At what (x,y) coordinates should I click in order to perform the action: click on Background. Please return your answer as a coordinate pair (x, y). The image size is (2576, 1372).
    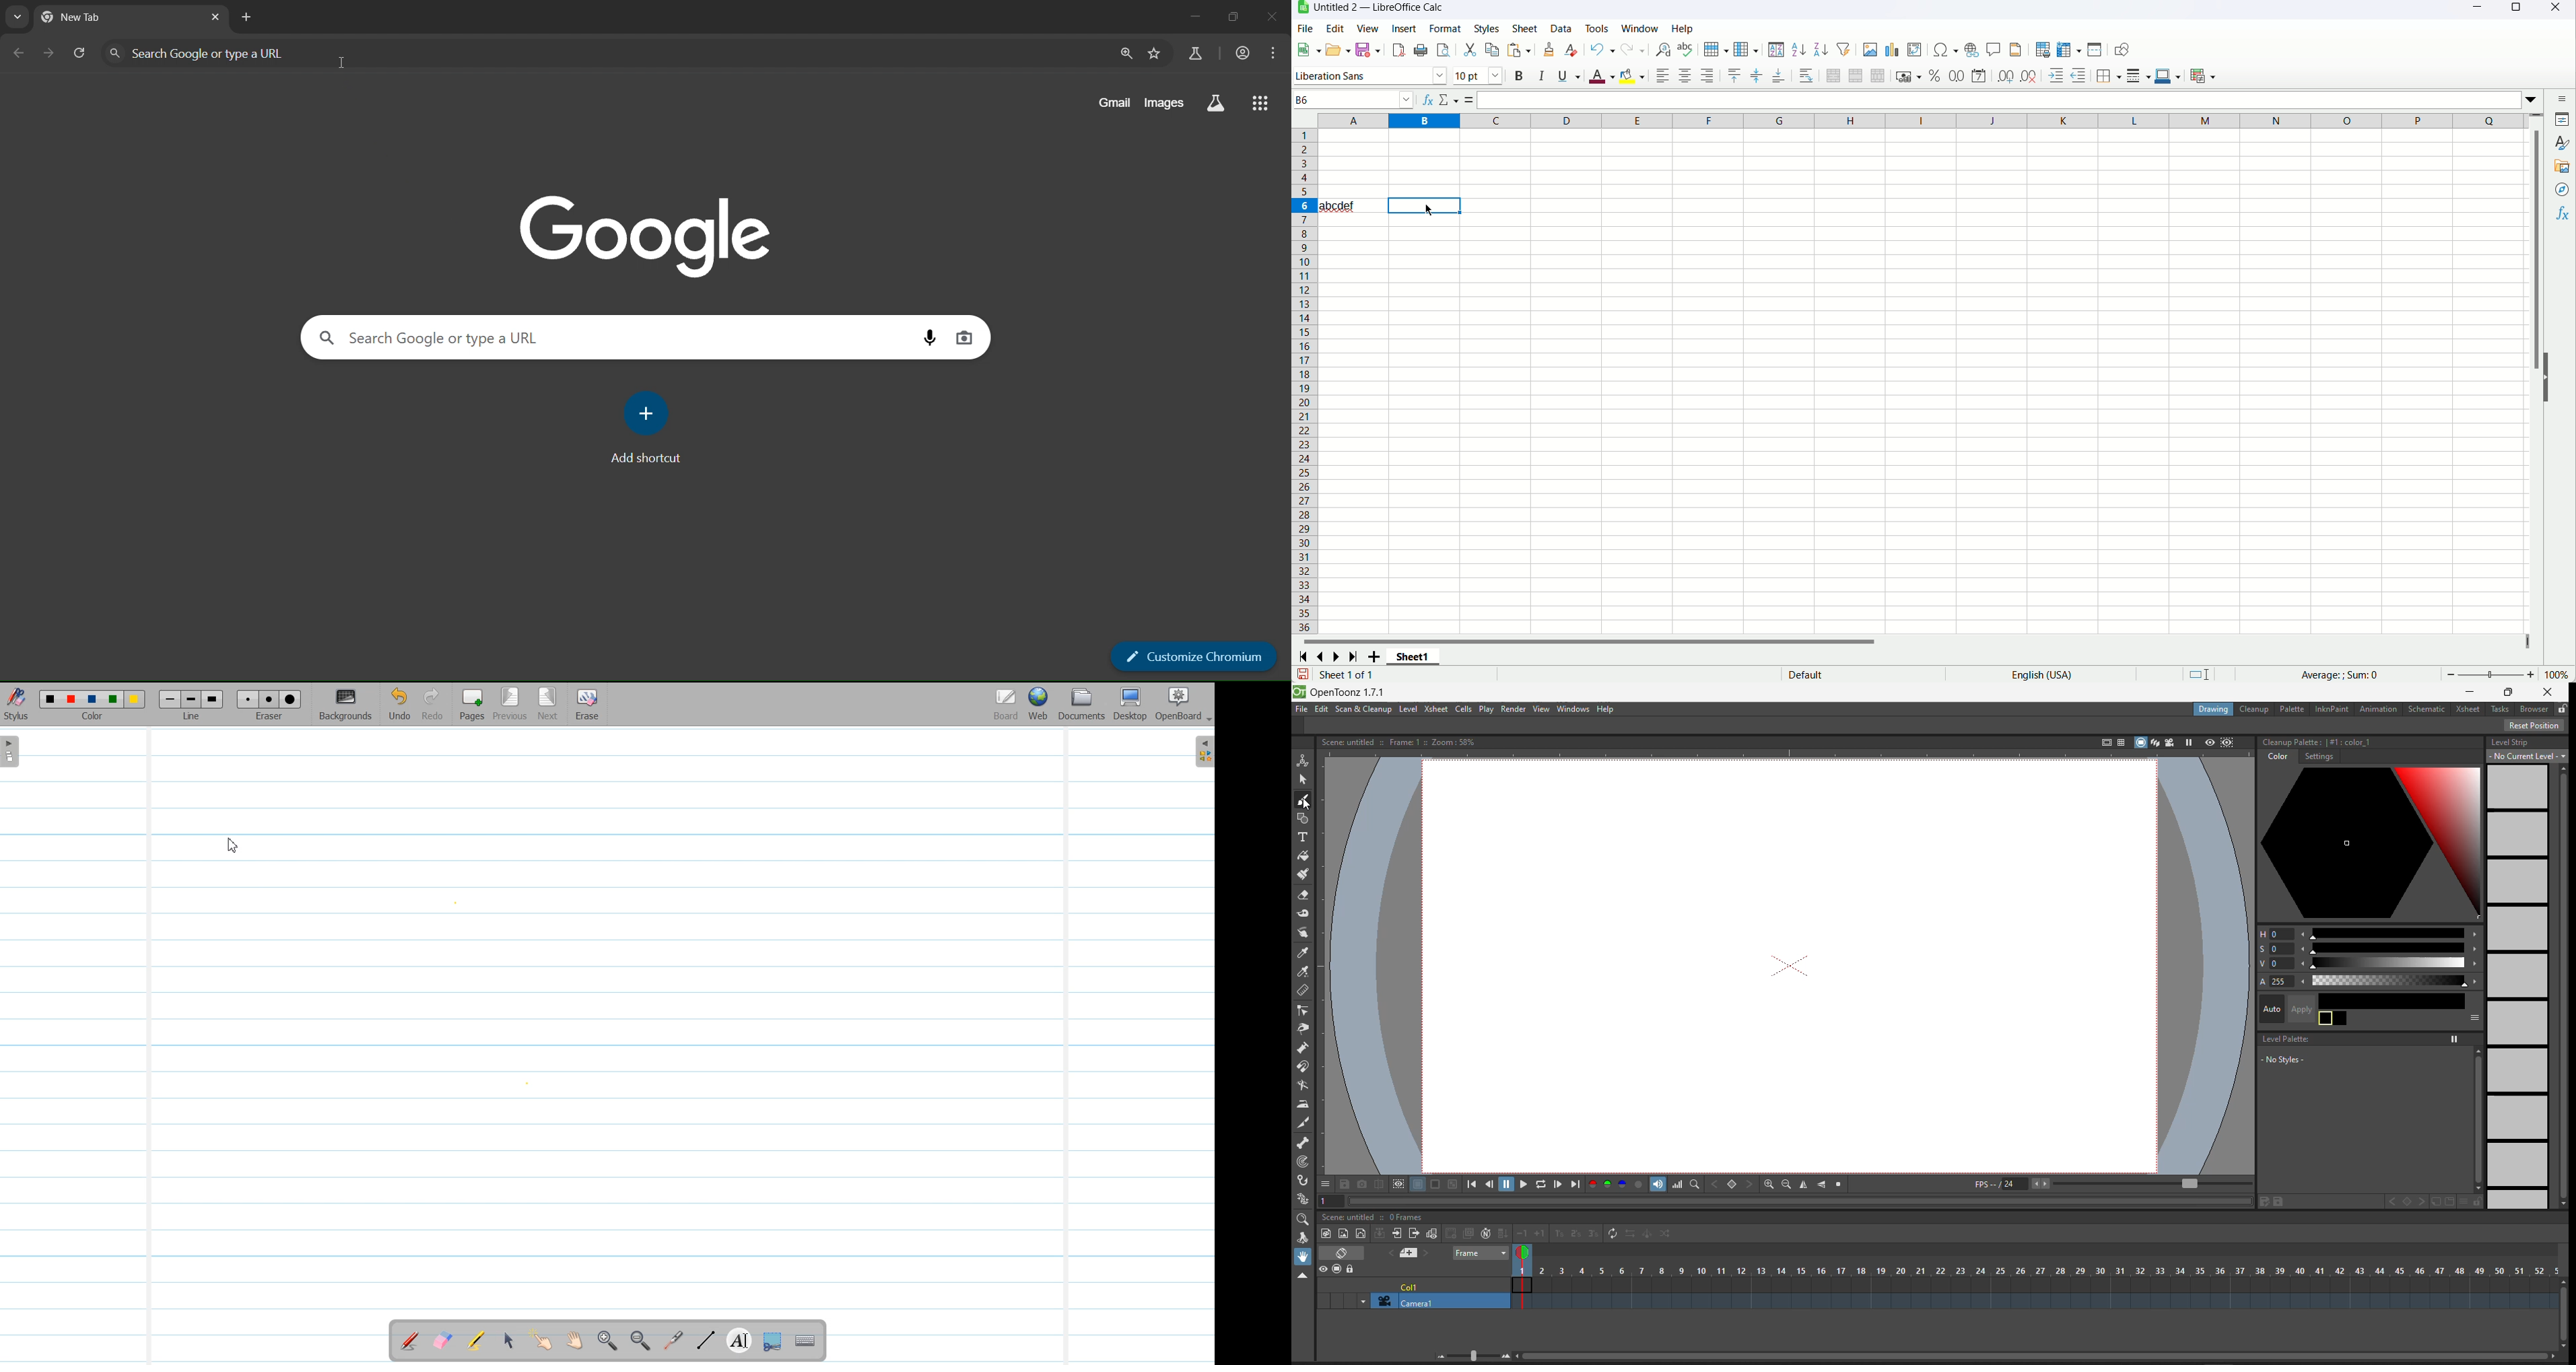
    Looking at the image, I should click on (346, 705).